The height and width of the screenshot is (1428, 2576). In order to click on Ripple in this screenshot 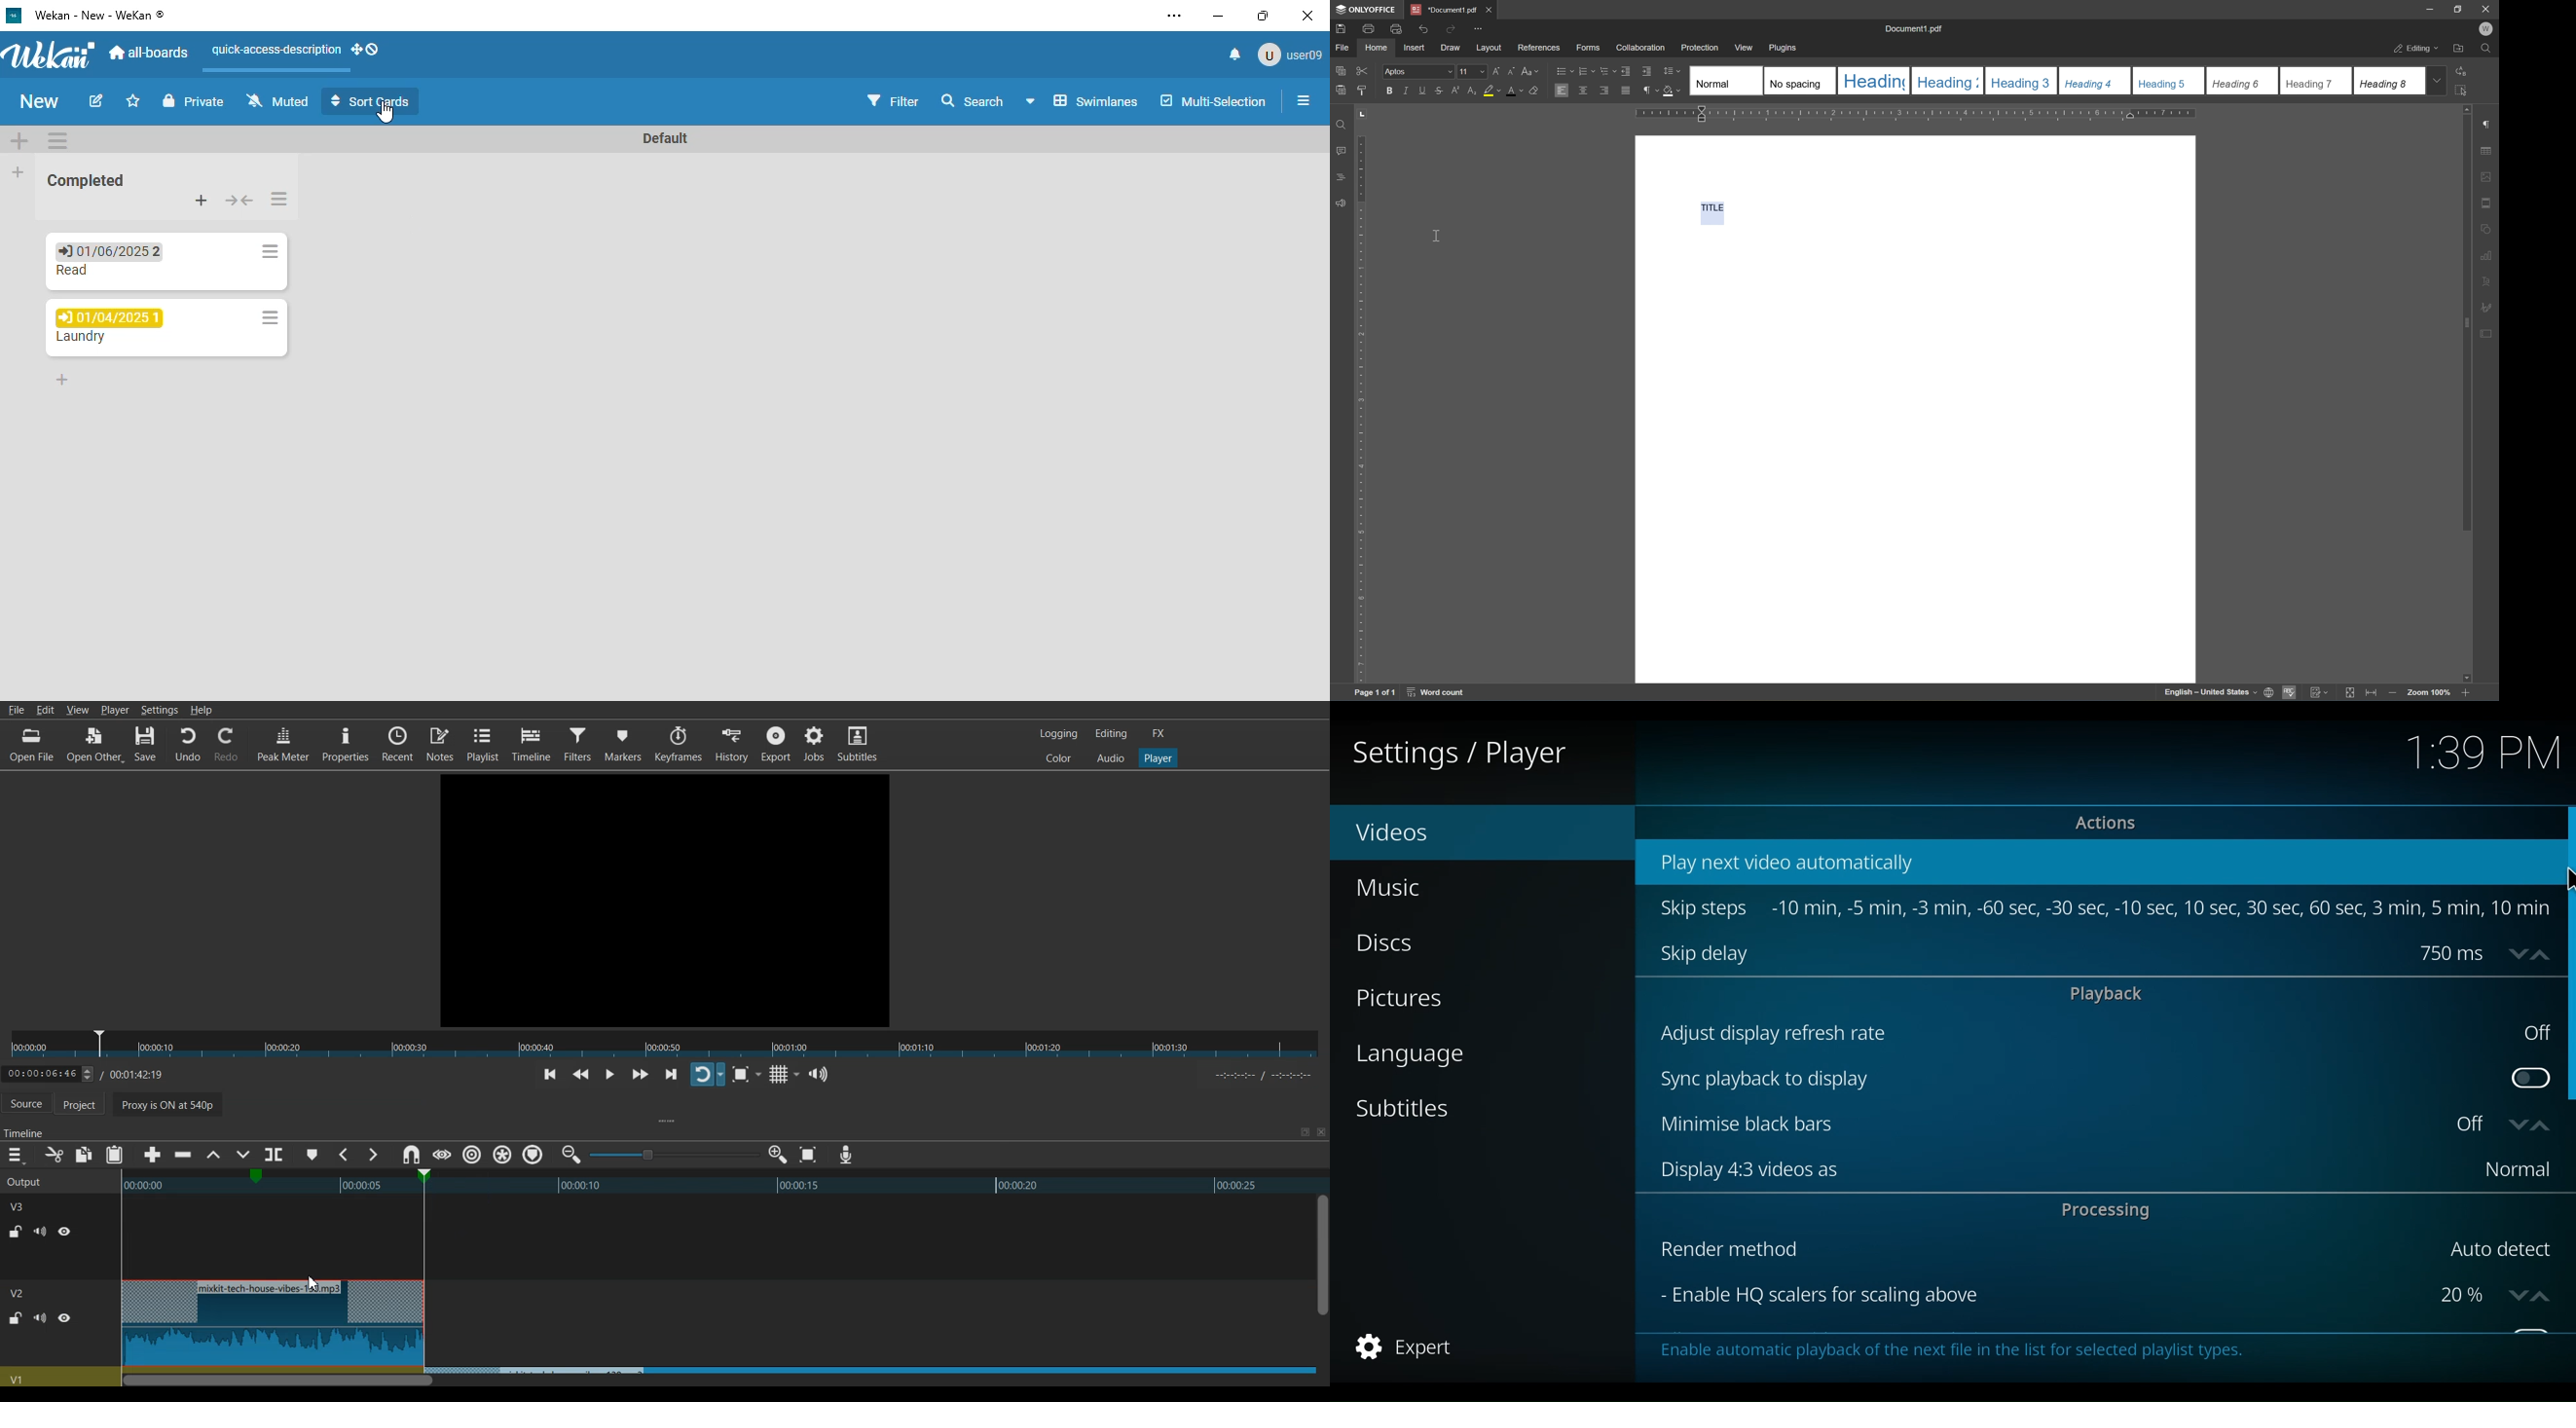, I will do `click(472, 1155)`.